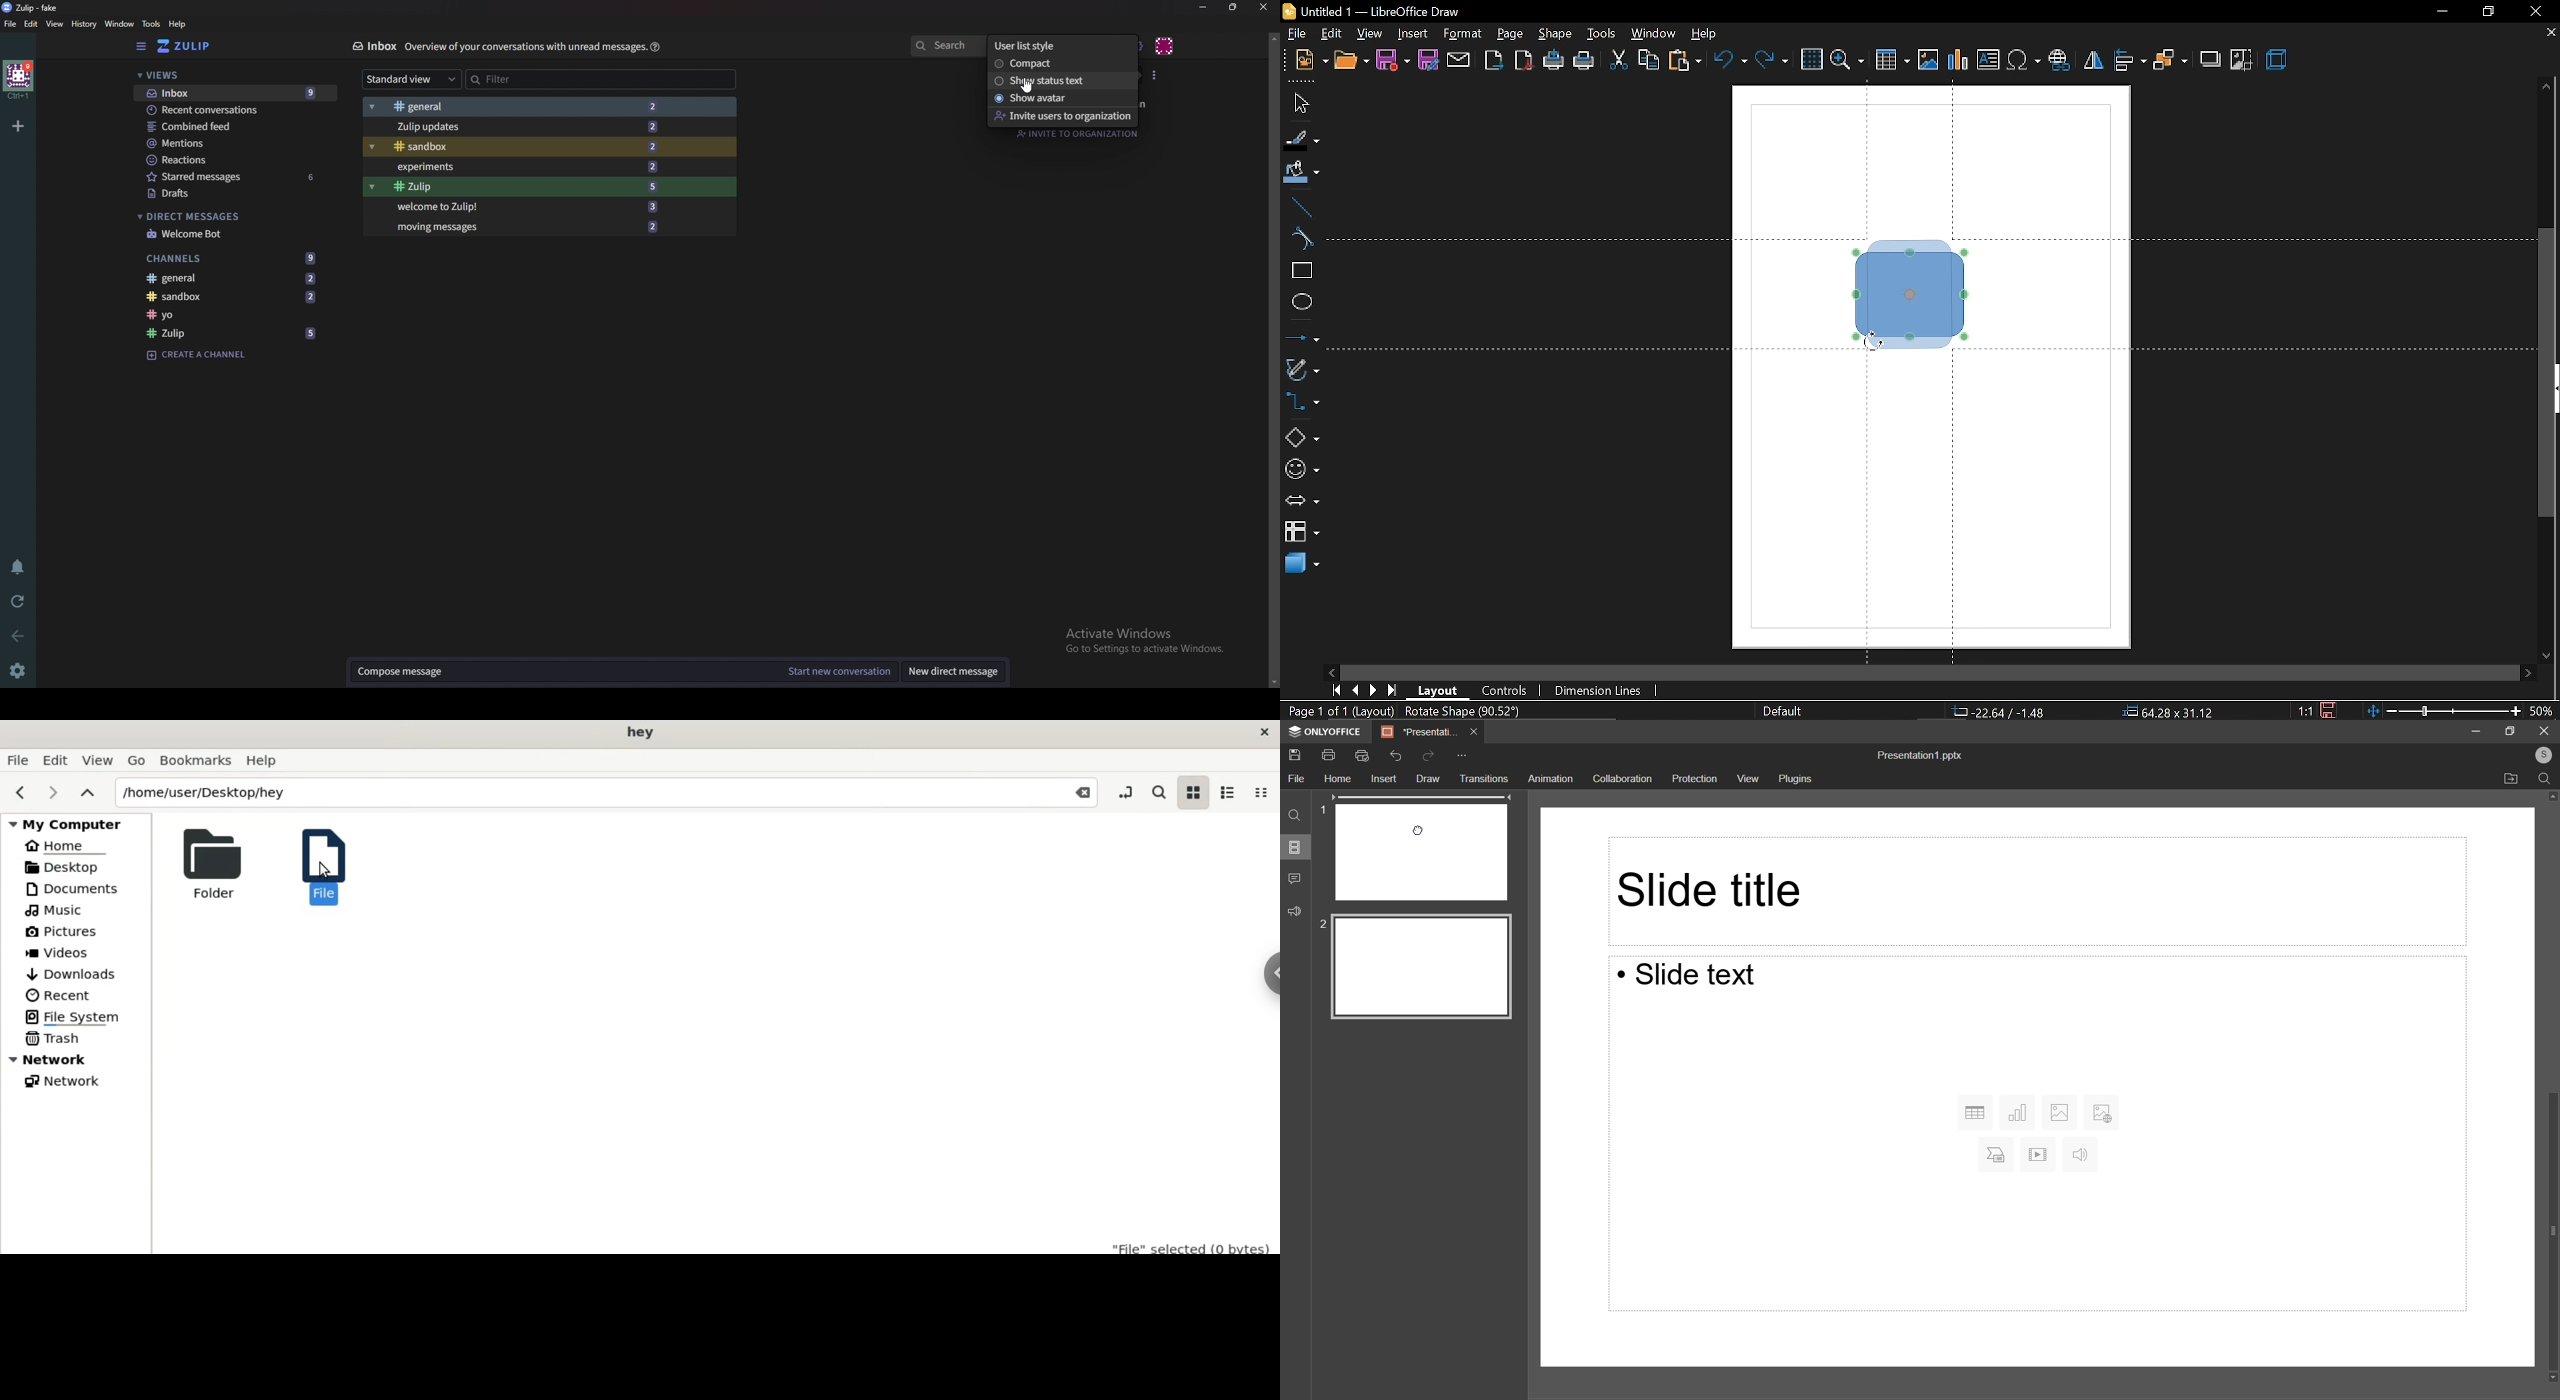 The width and height of the screenshot is (2576, 1400). I want to click on Transitions, so click(1483, 779).